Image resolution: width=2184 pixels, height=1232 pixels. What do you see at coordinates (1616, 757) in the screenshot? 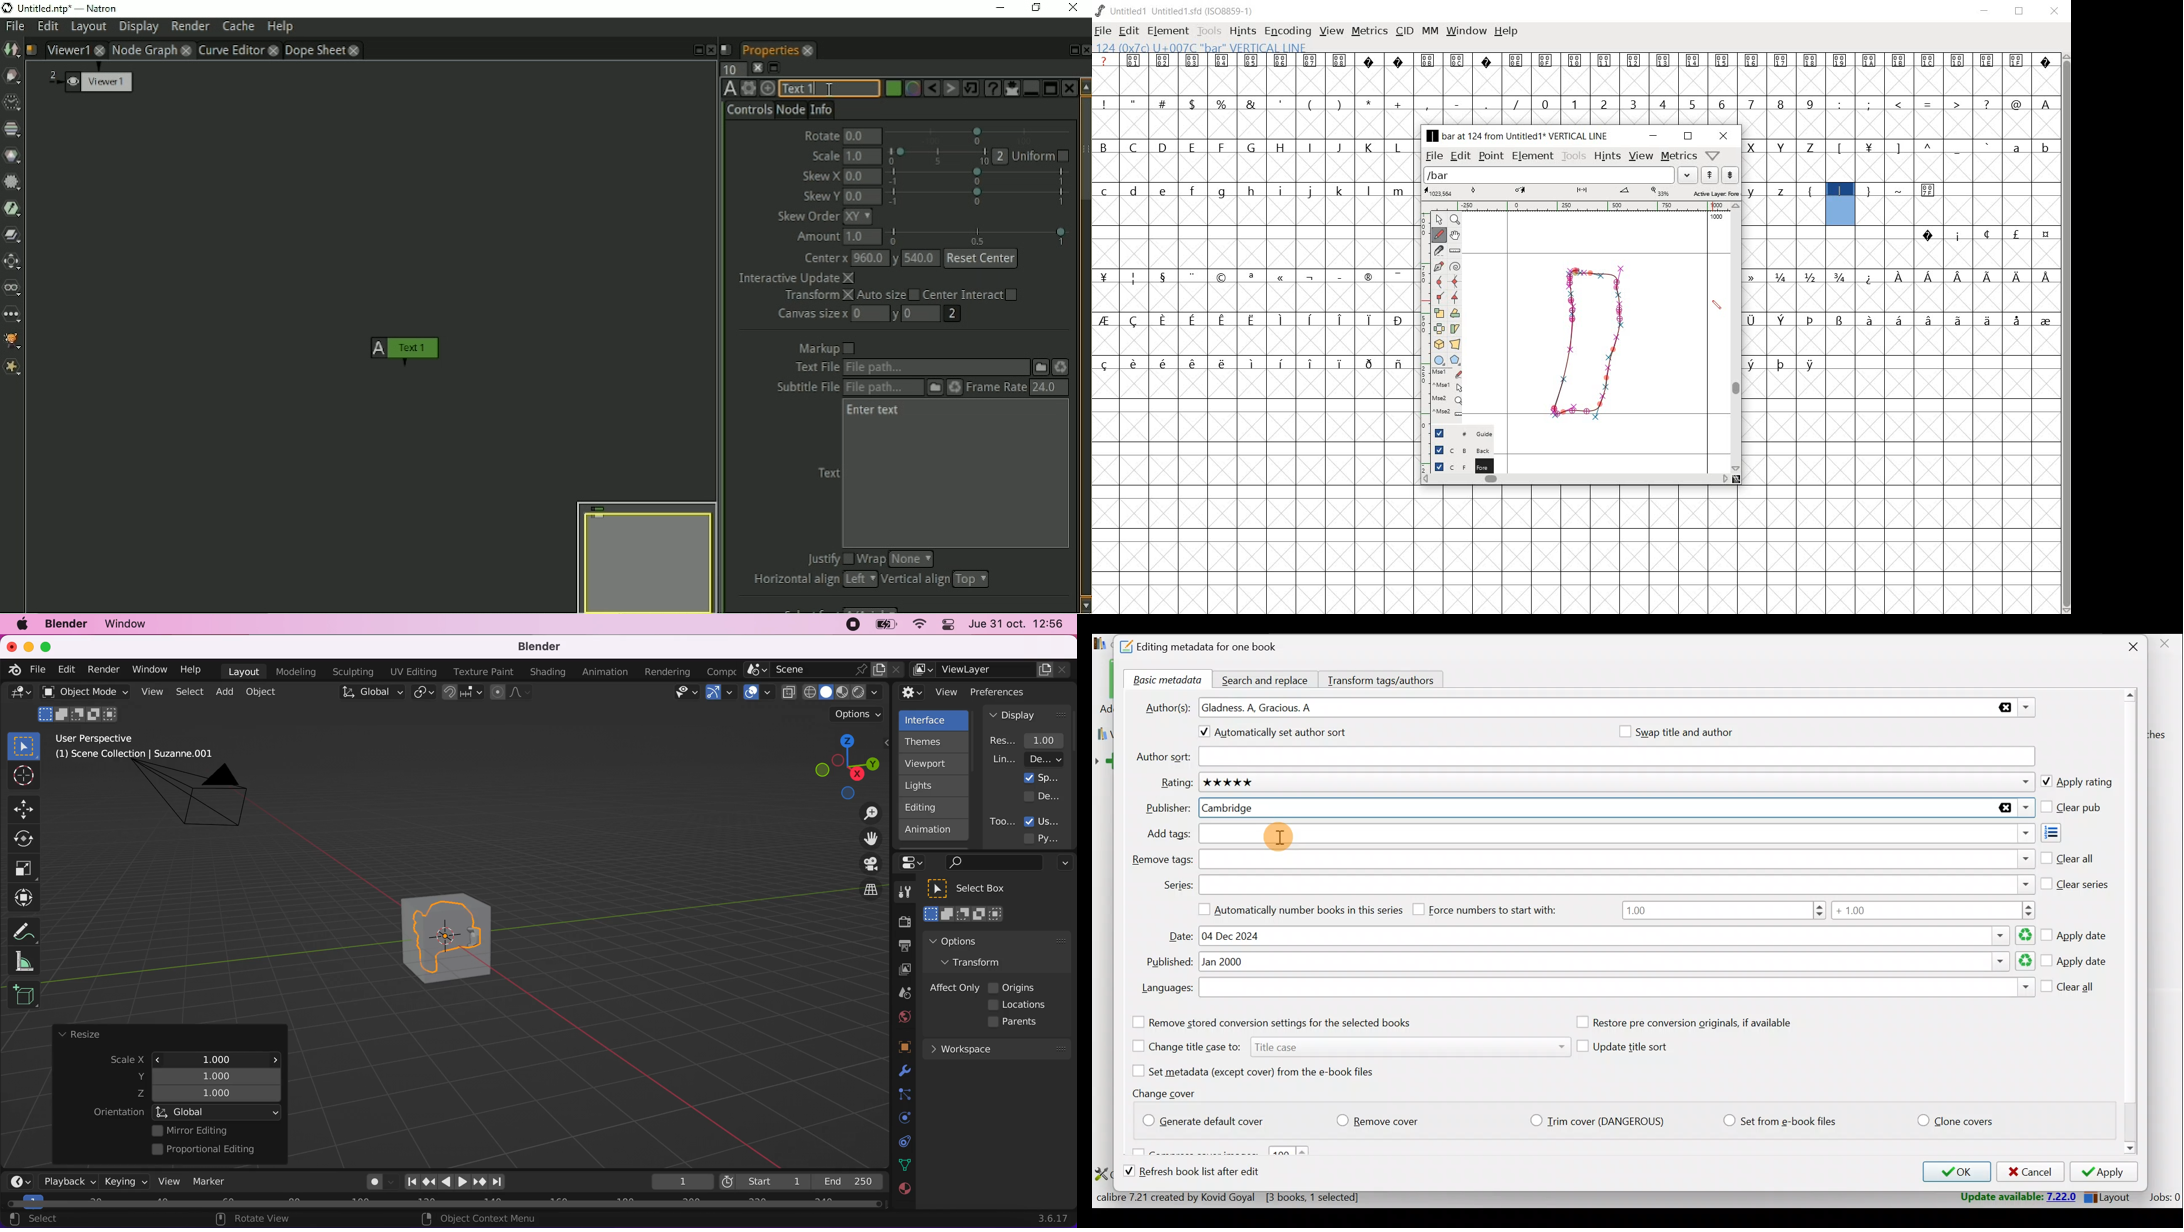
I see `Author sort` at bounding box center [1616, 757].